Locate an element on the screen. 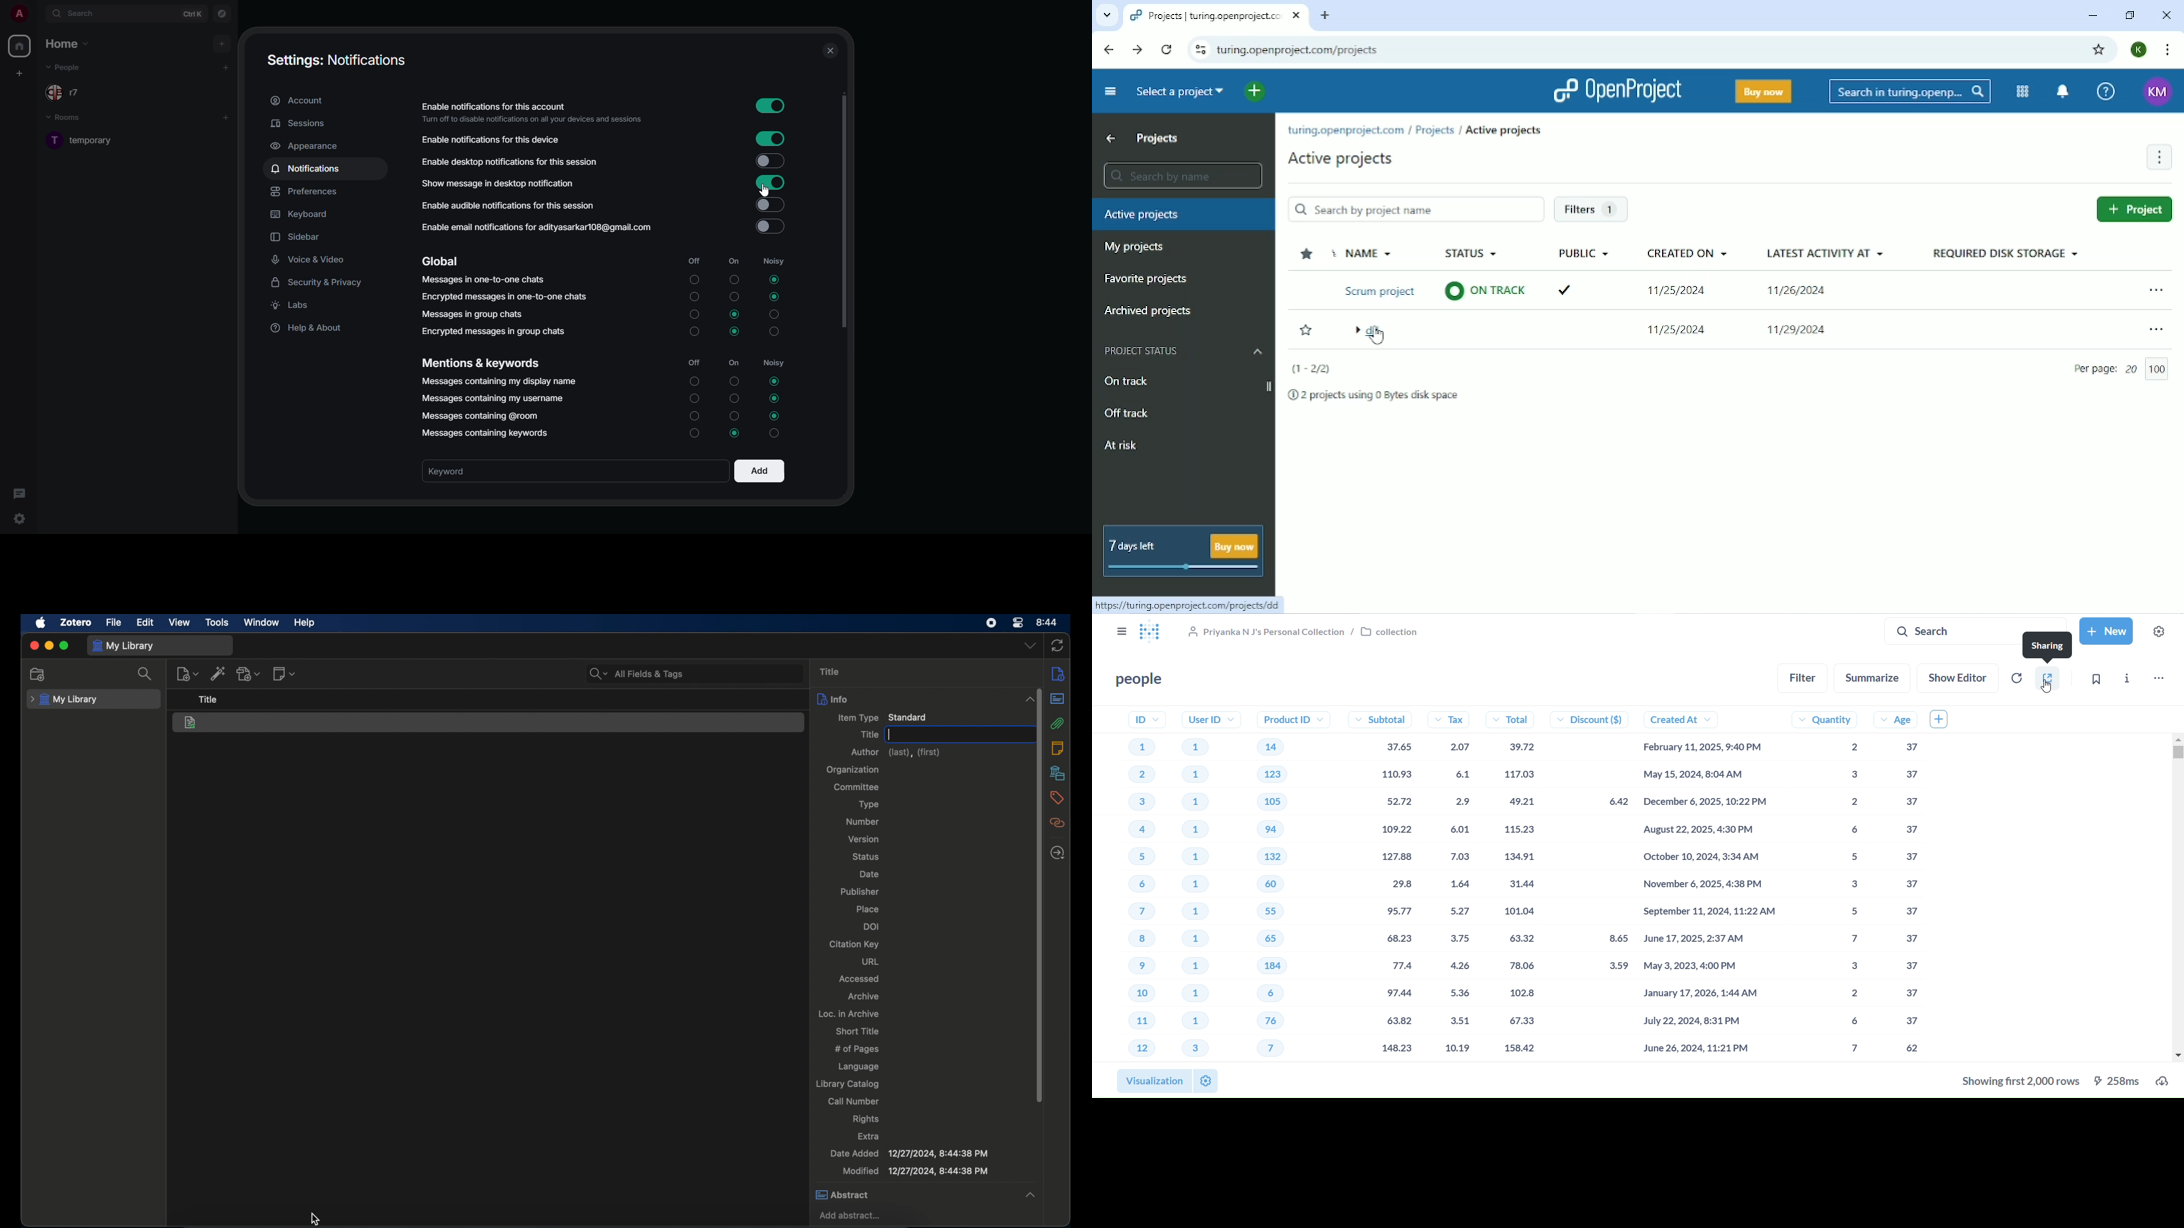  show message in desktop notification is located at coordinates (497, 184).